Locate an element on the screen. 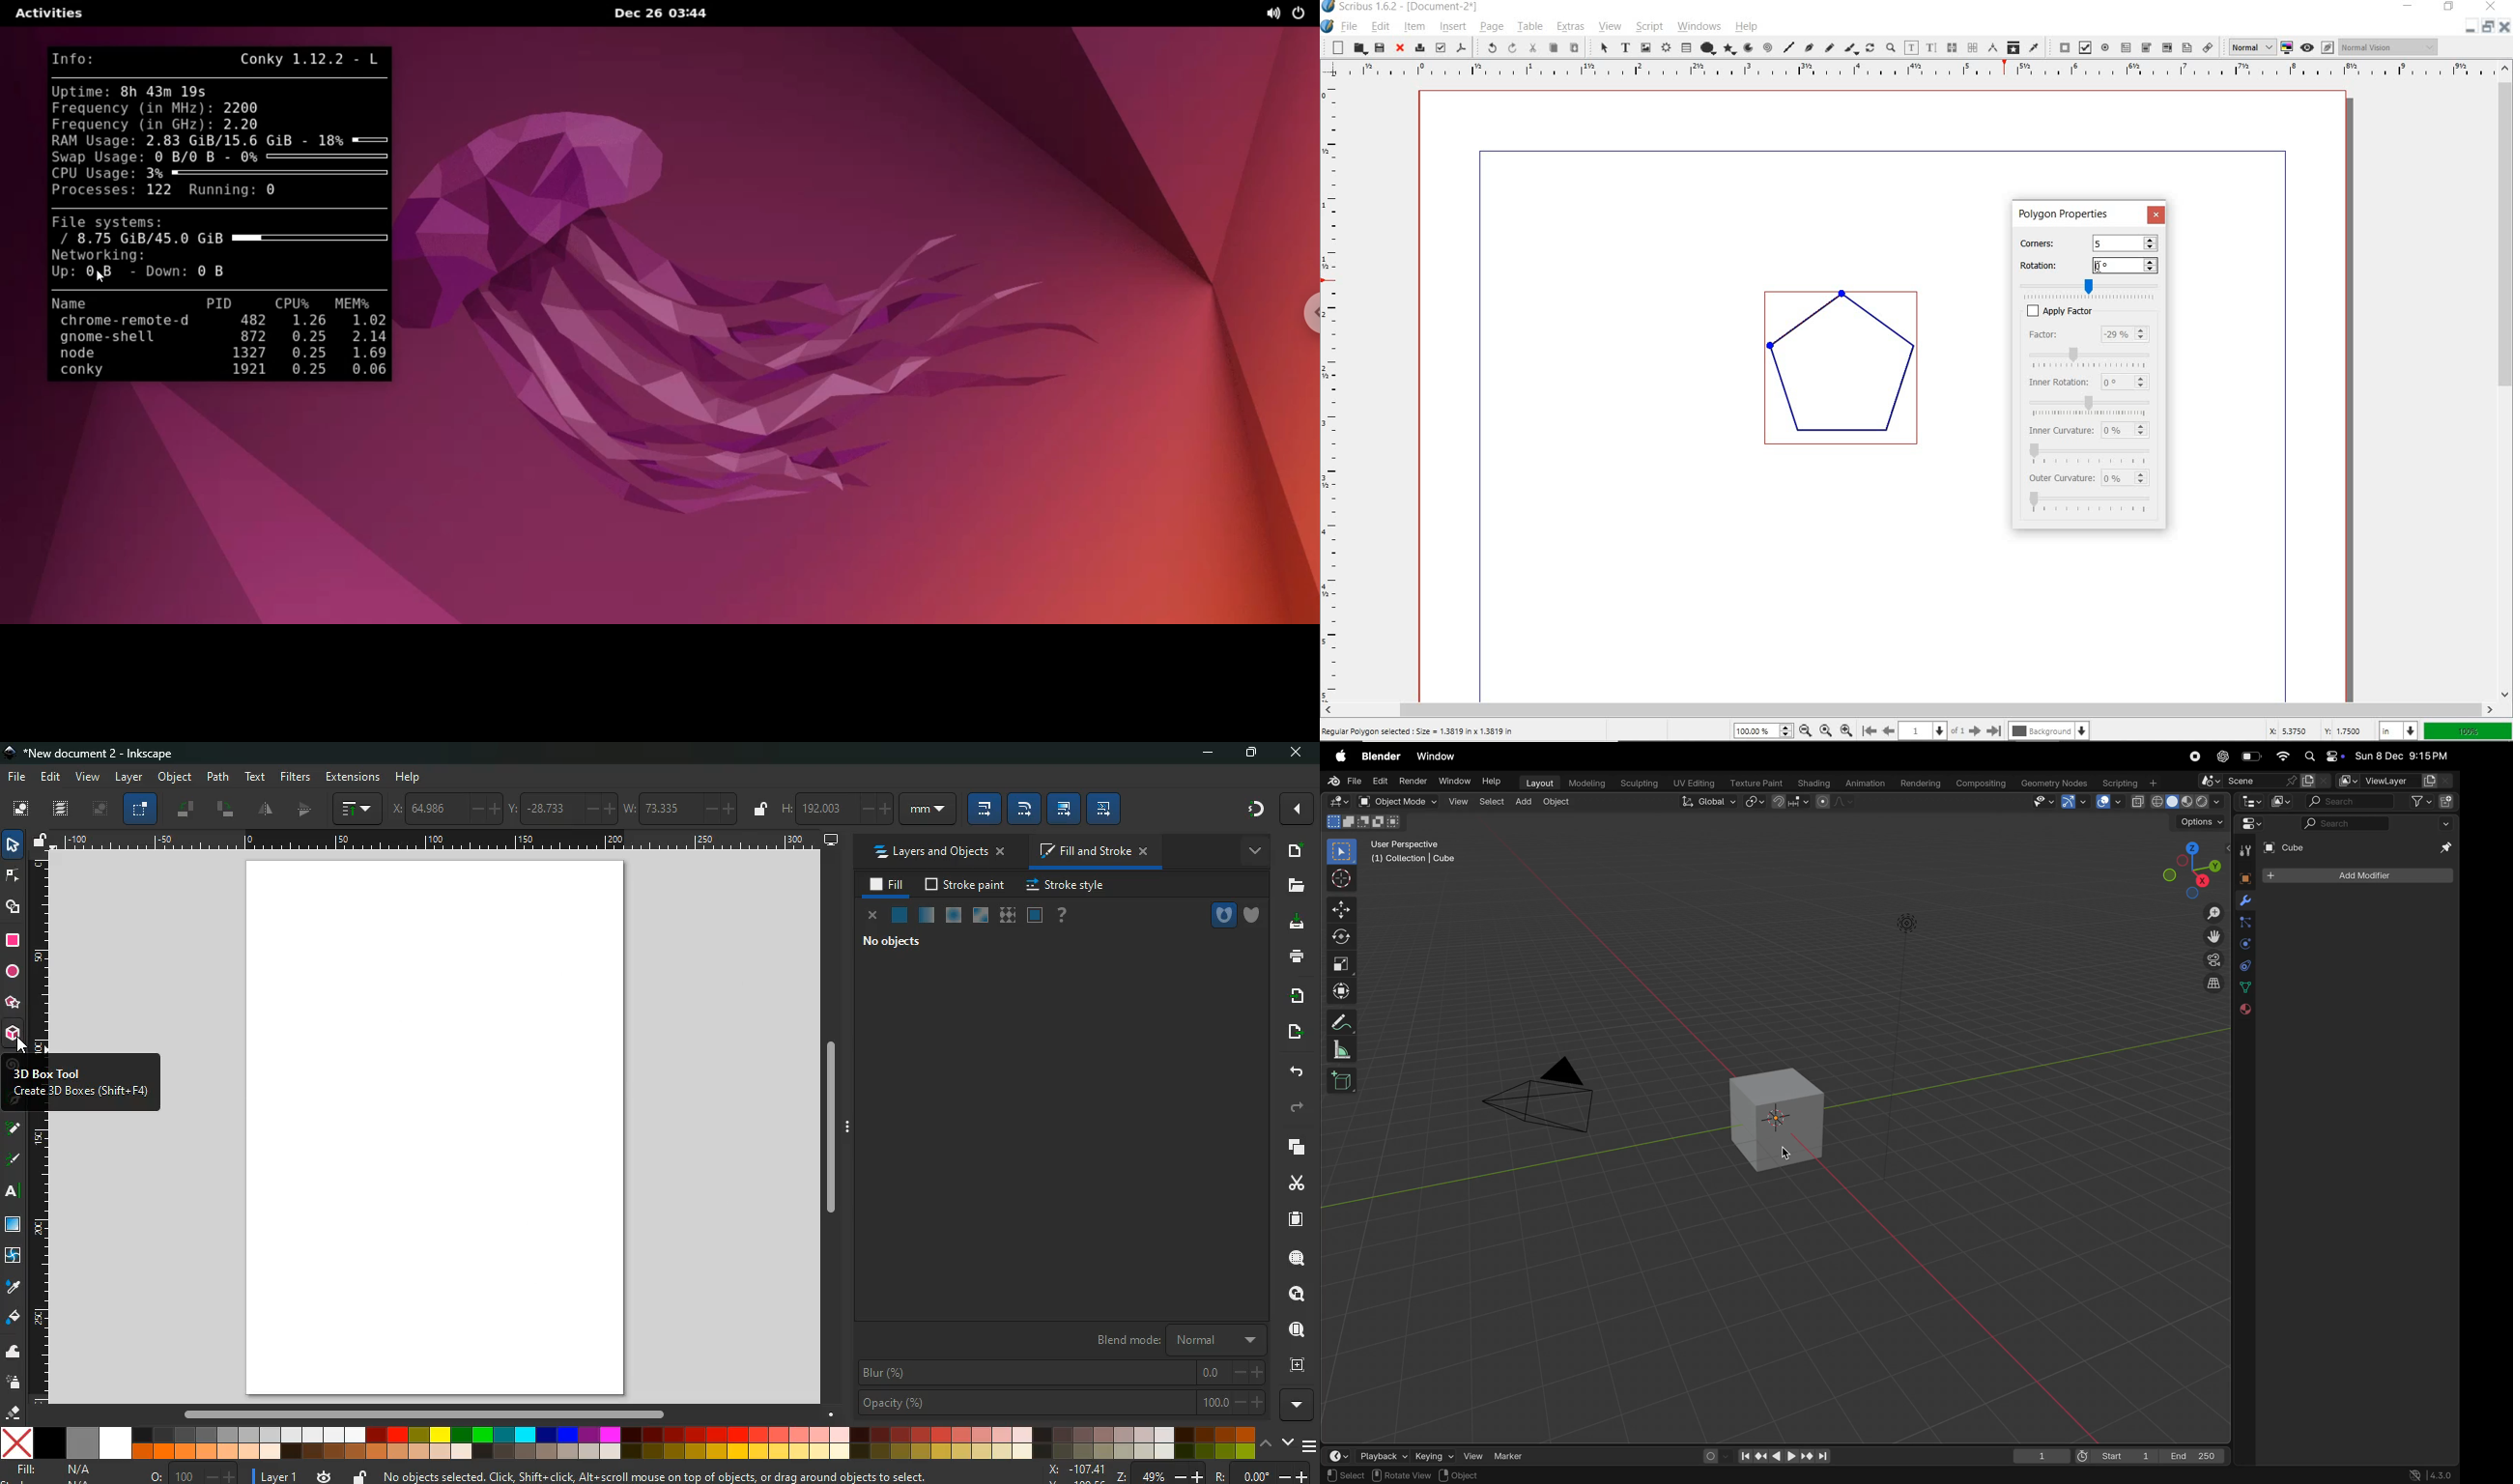  cut is located at coordinates (1297, 1183).